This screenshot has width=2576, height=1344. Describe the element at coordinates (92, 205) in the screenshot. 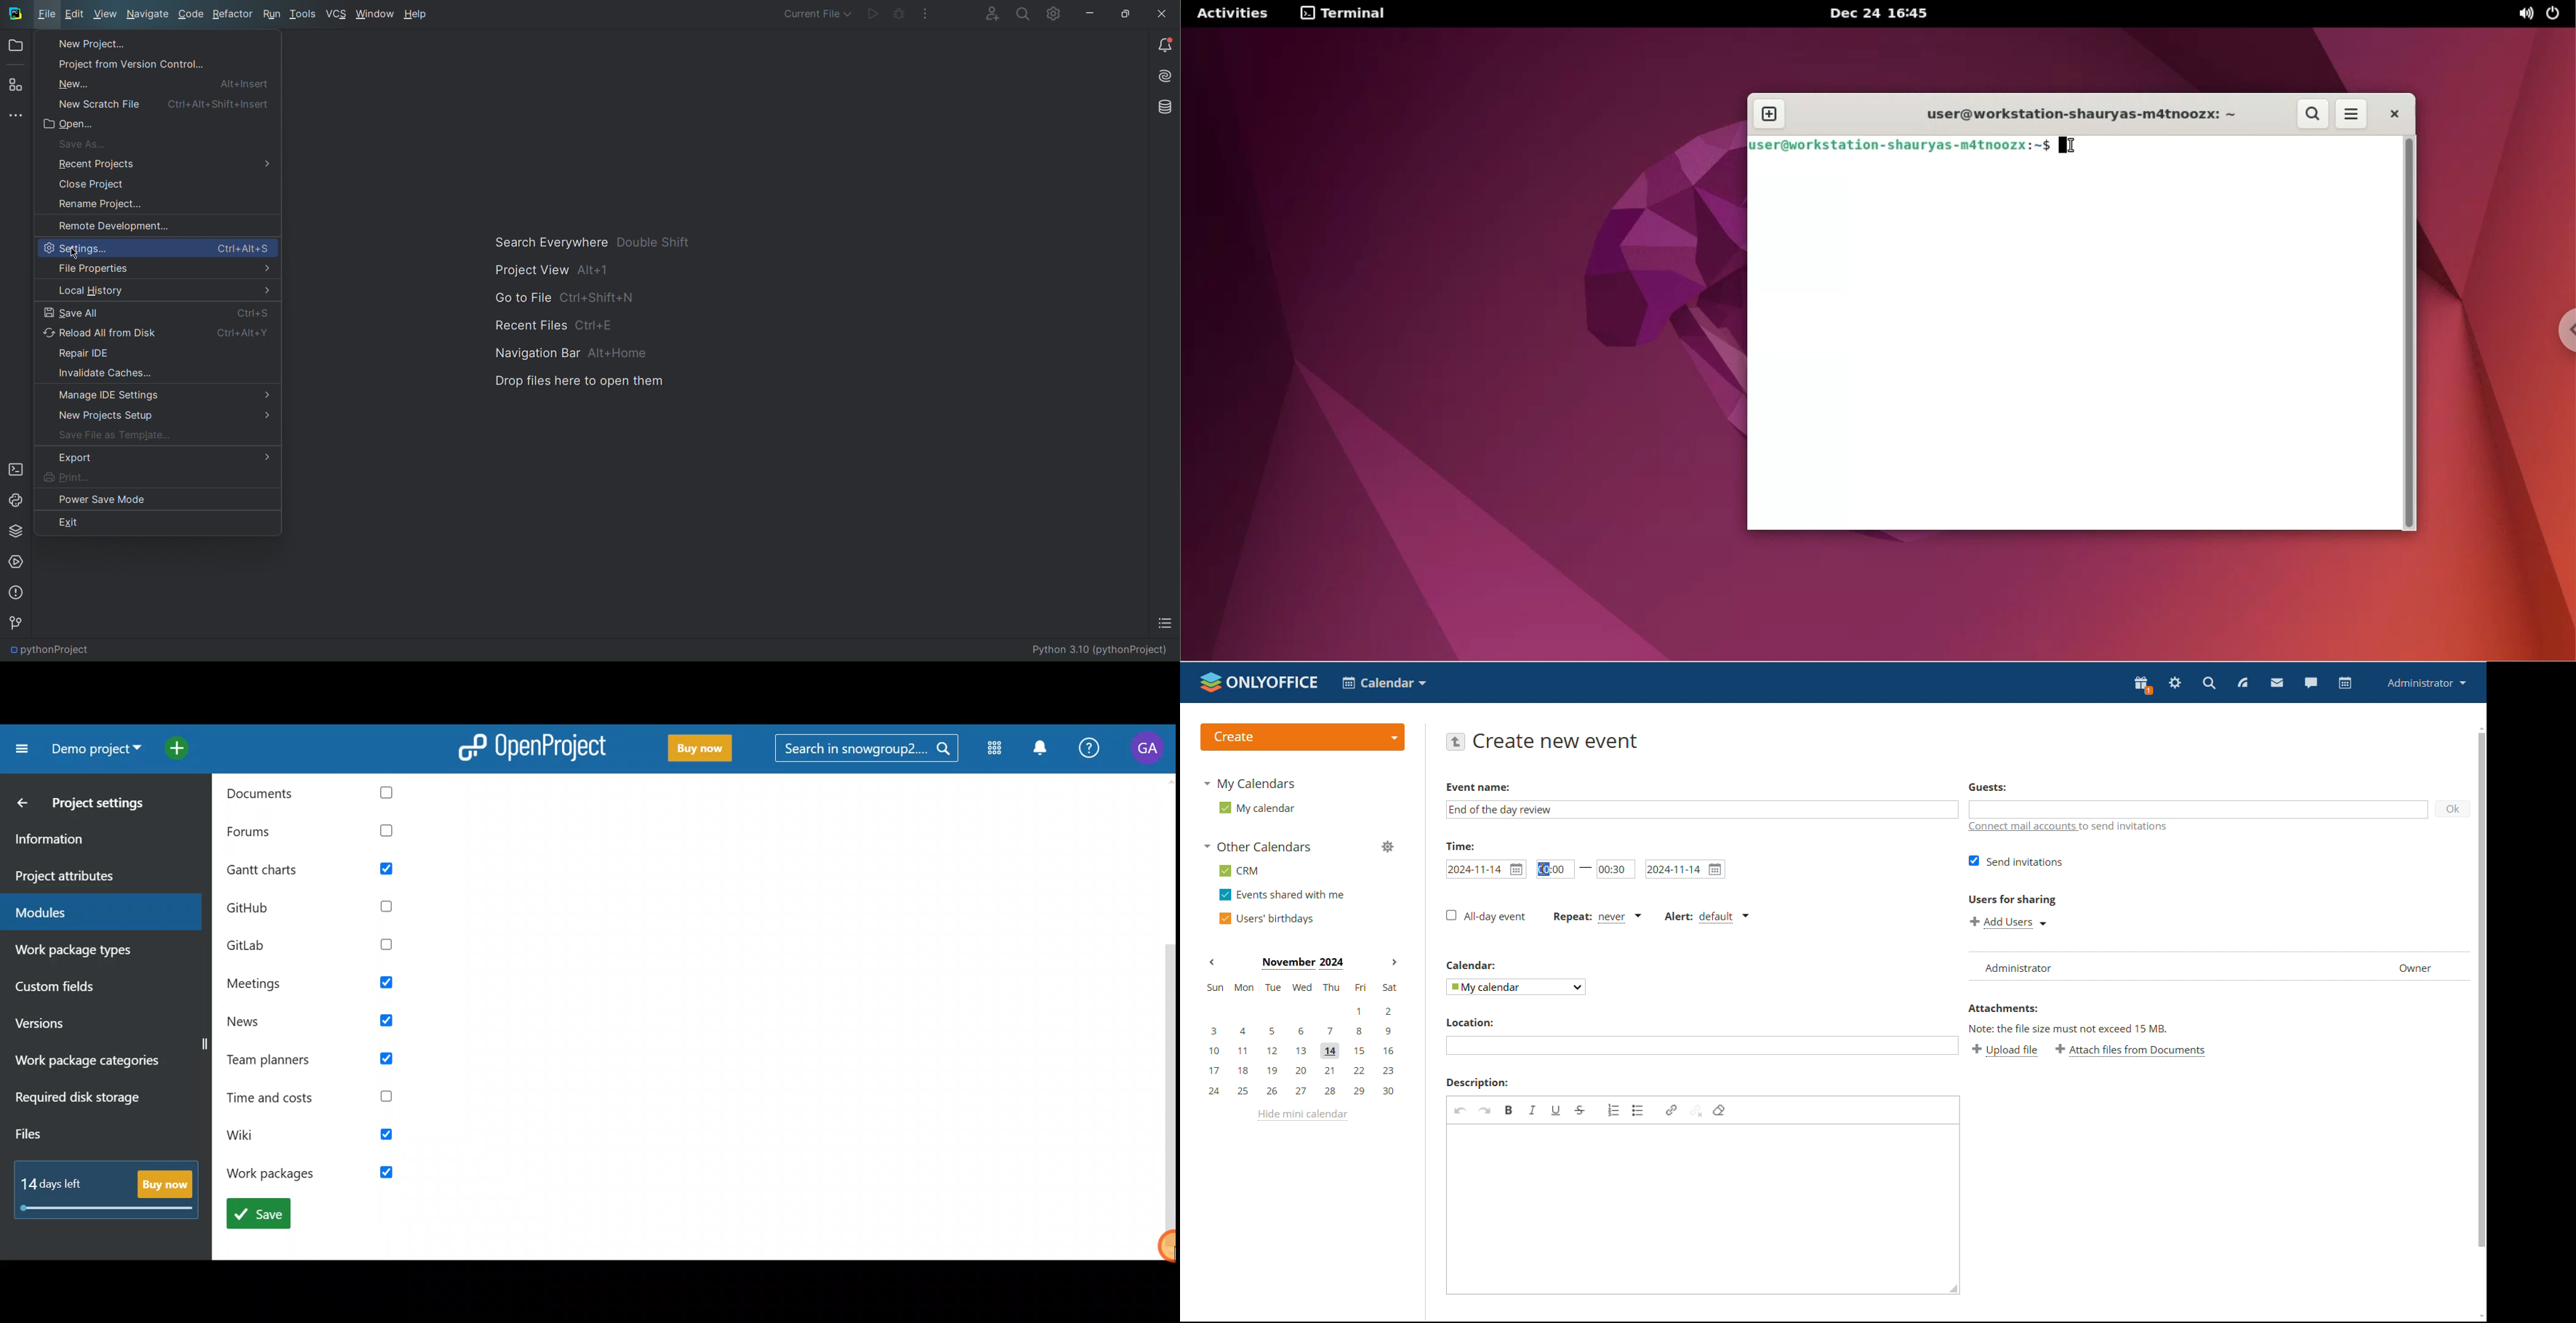

I see `Rename Project` at that location.